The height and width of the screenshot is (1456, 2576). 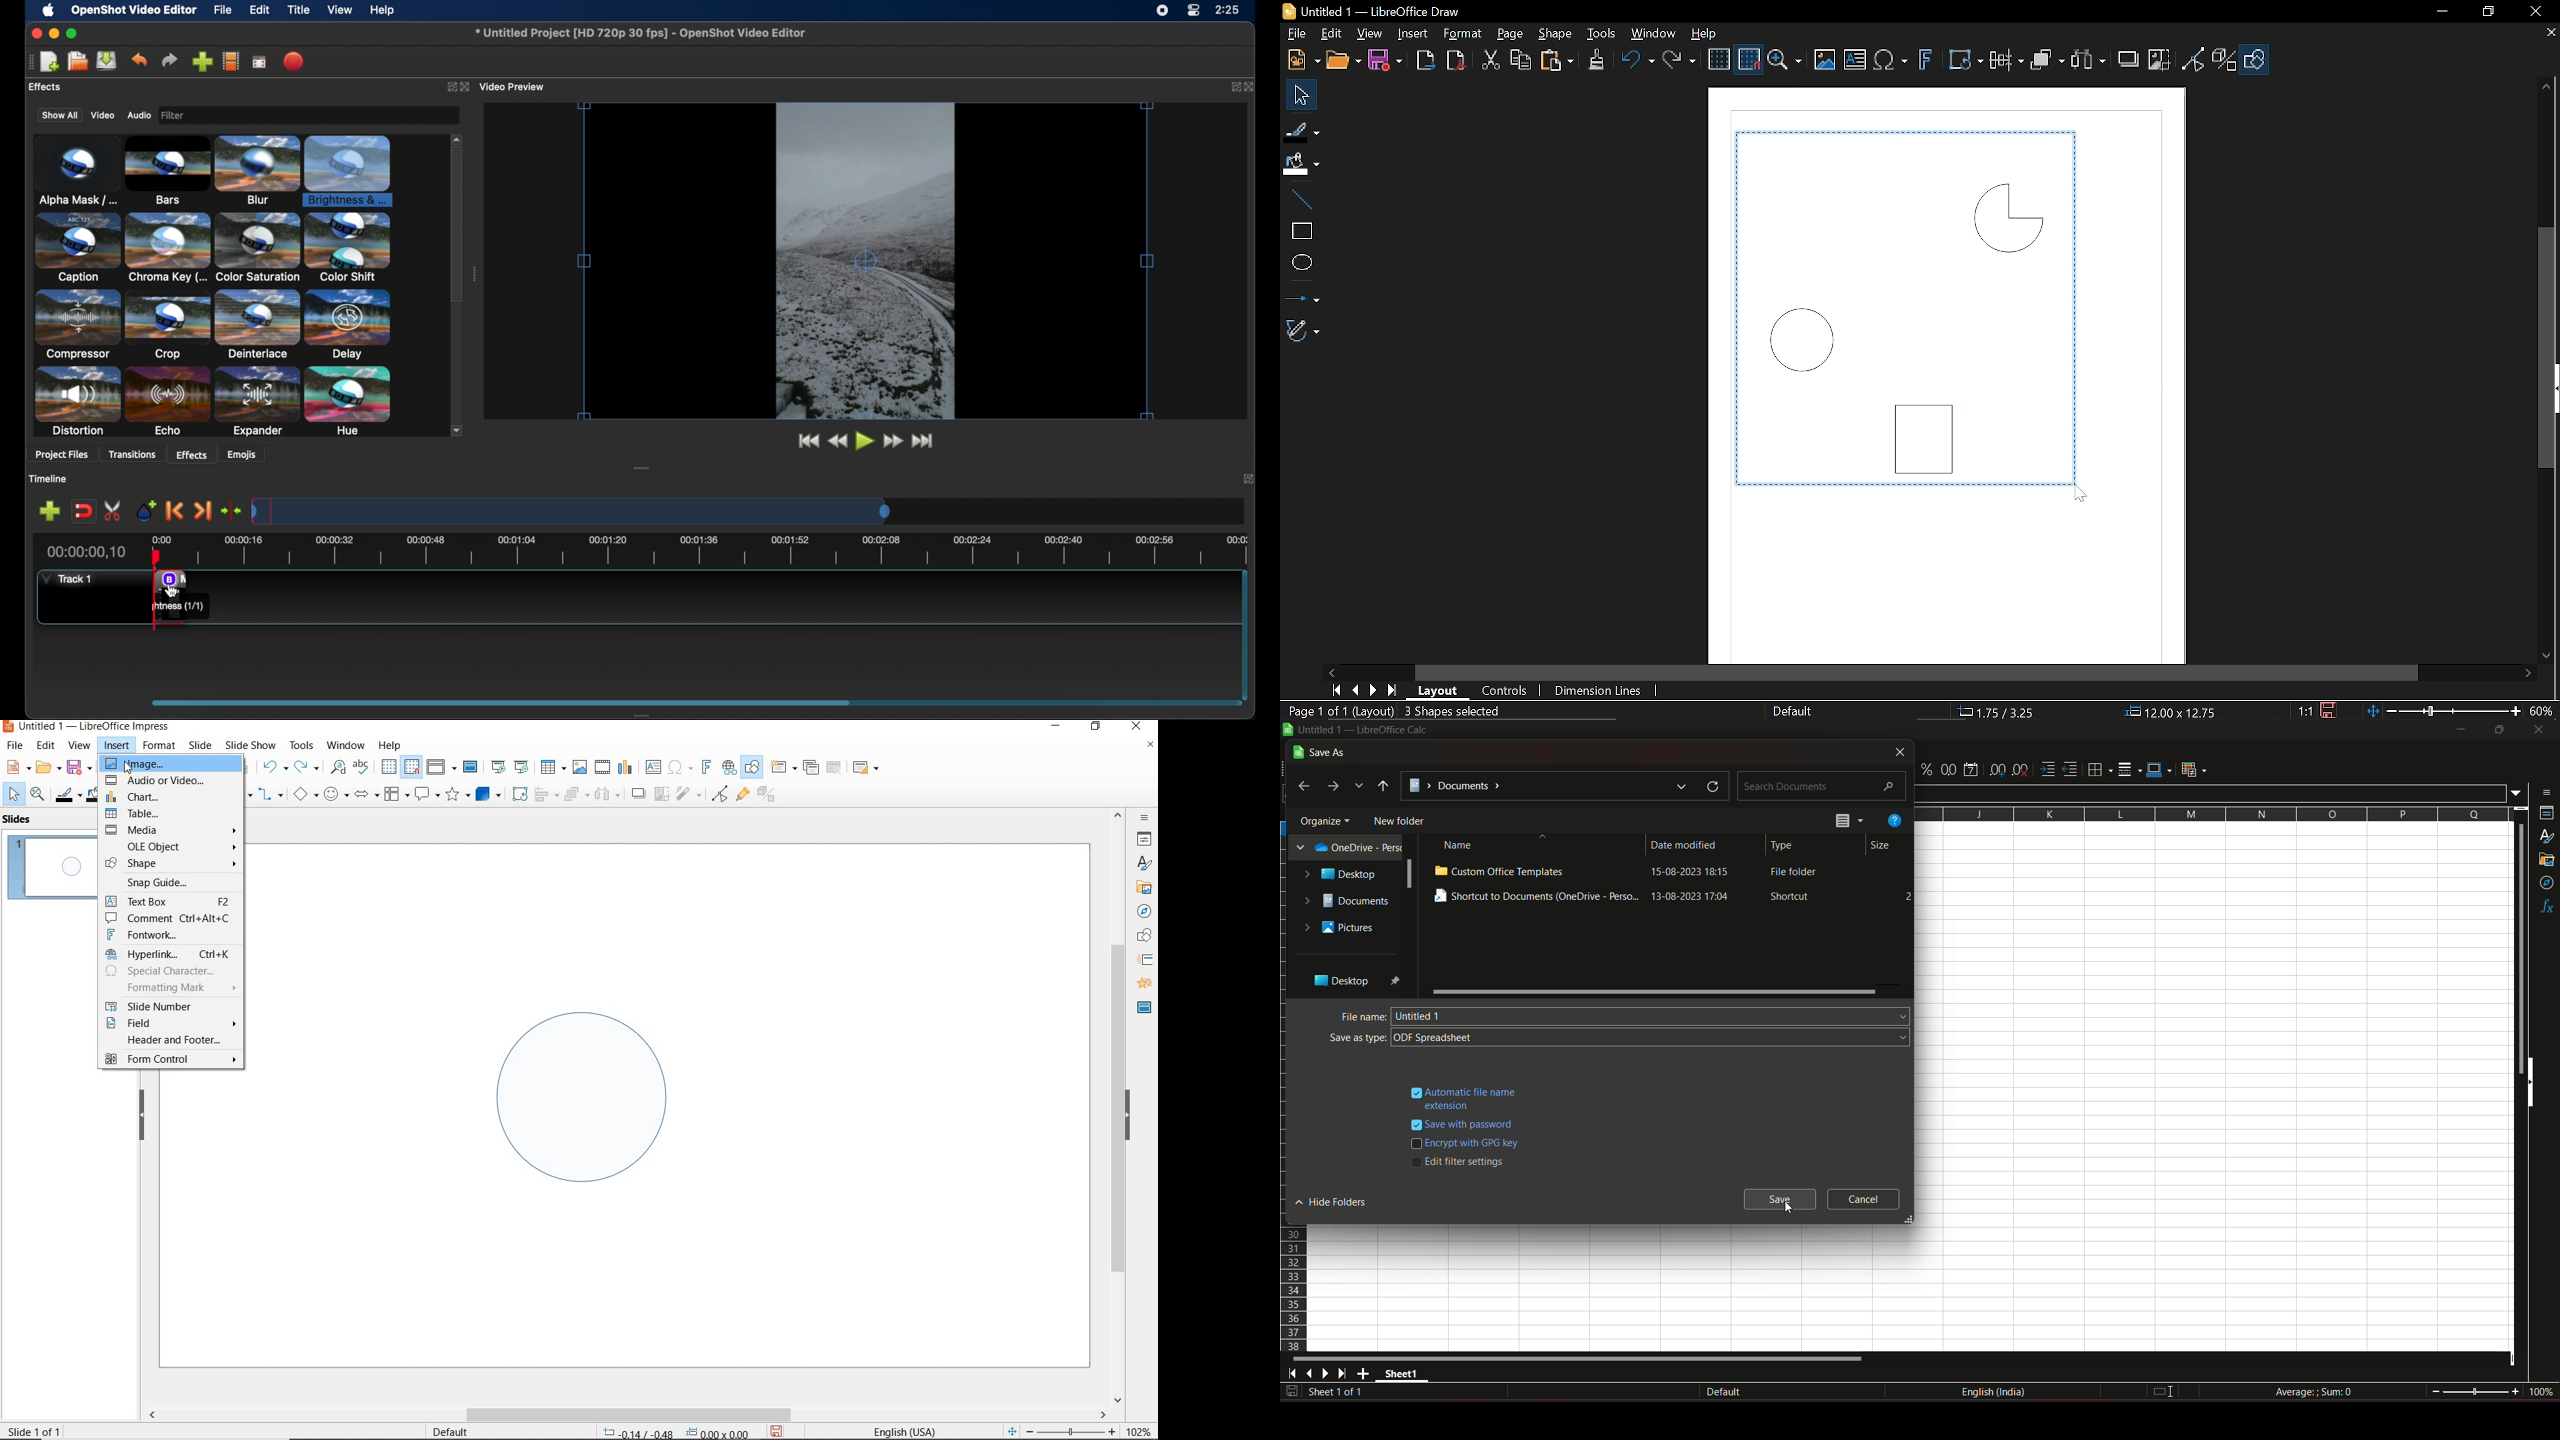 What do you see at coordinates (2542, 711) in the screenshot?
I see `Zoom` at bounding box center [2542, 711].